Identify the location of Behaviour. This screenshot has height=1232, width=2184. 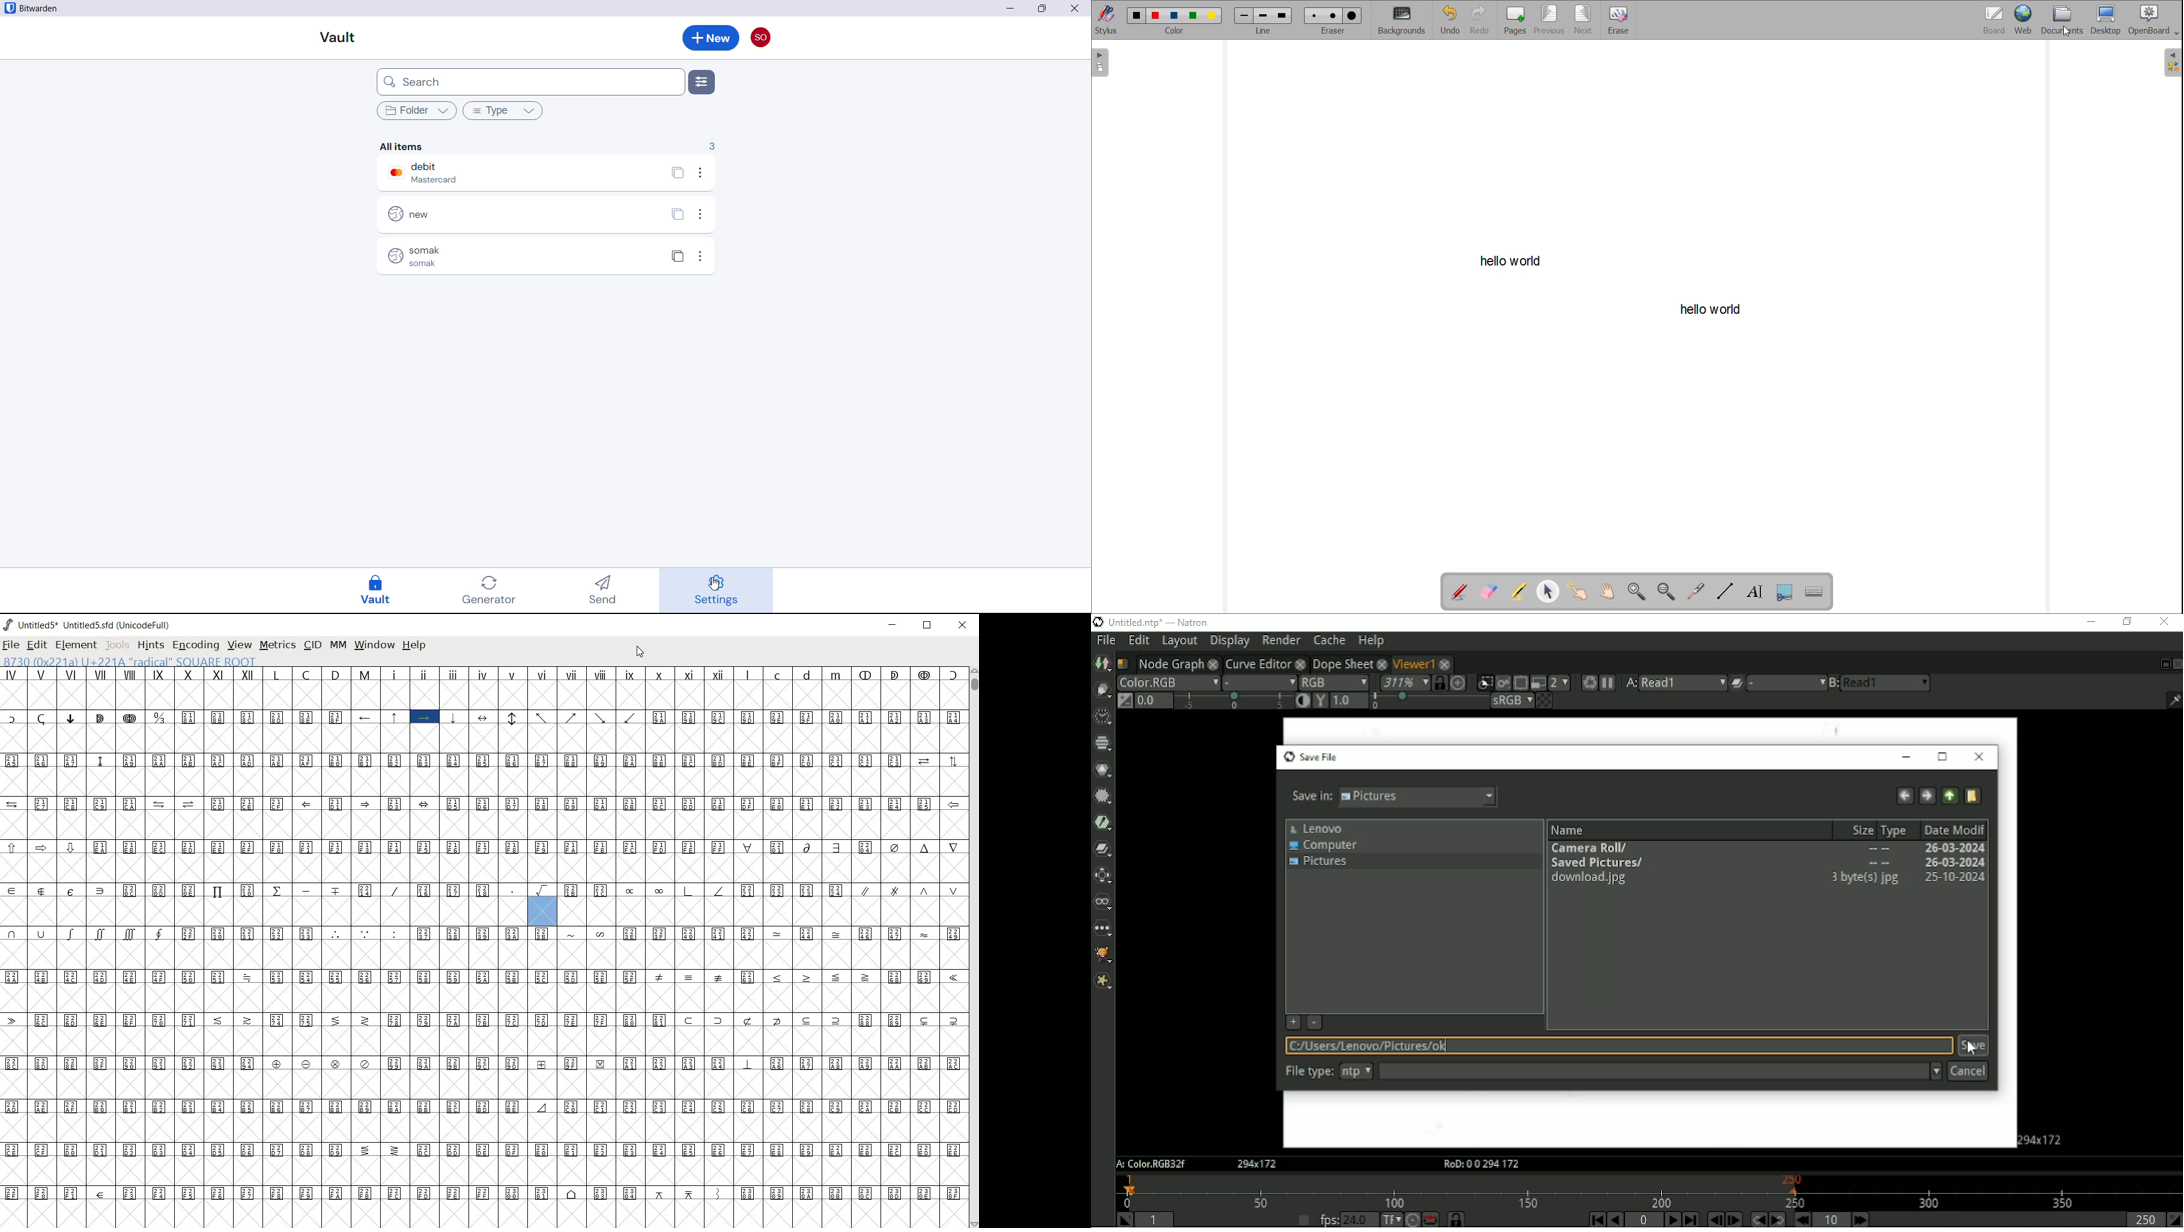
(1431, 1219).